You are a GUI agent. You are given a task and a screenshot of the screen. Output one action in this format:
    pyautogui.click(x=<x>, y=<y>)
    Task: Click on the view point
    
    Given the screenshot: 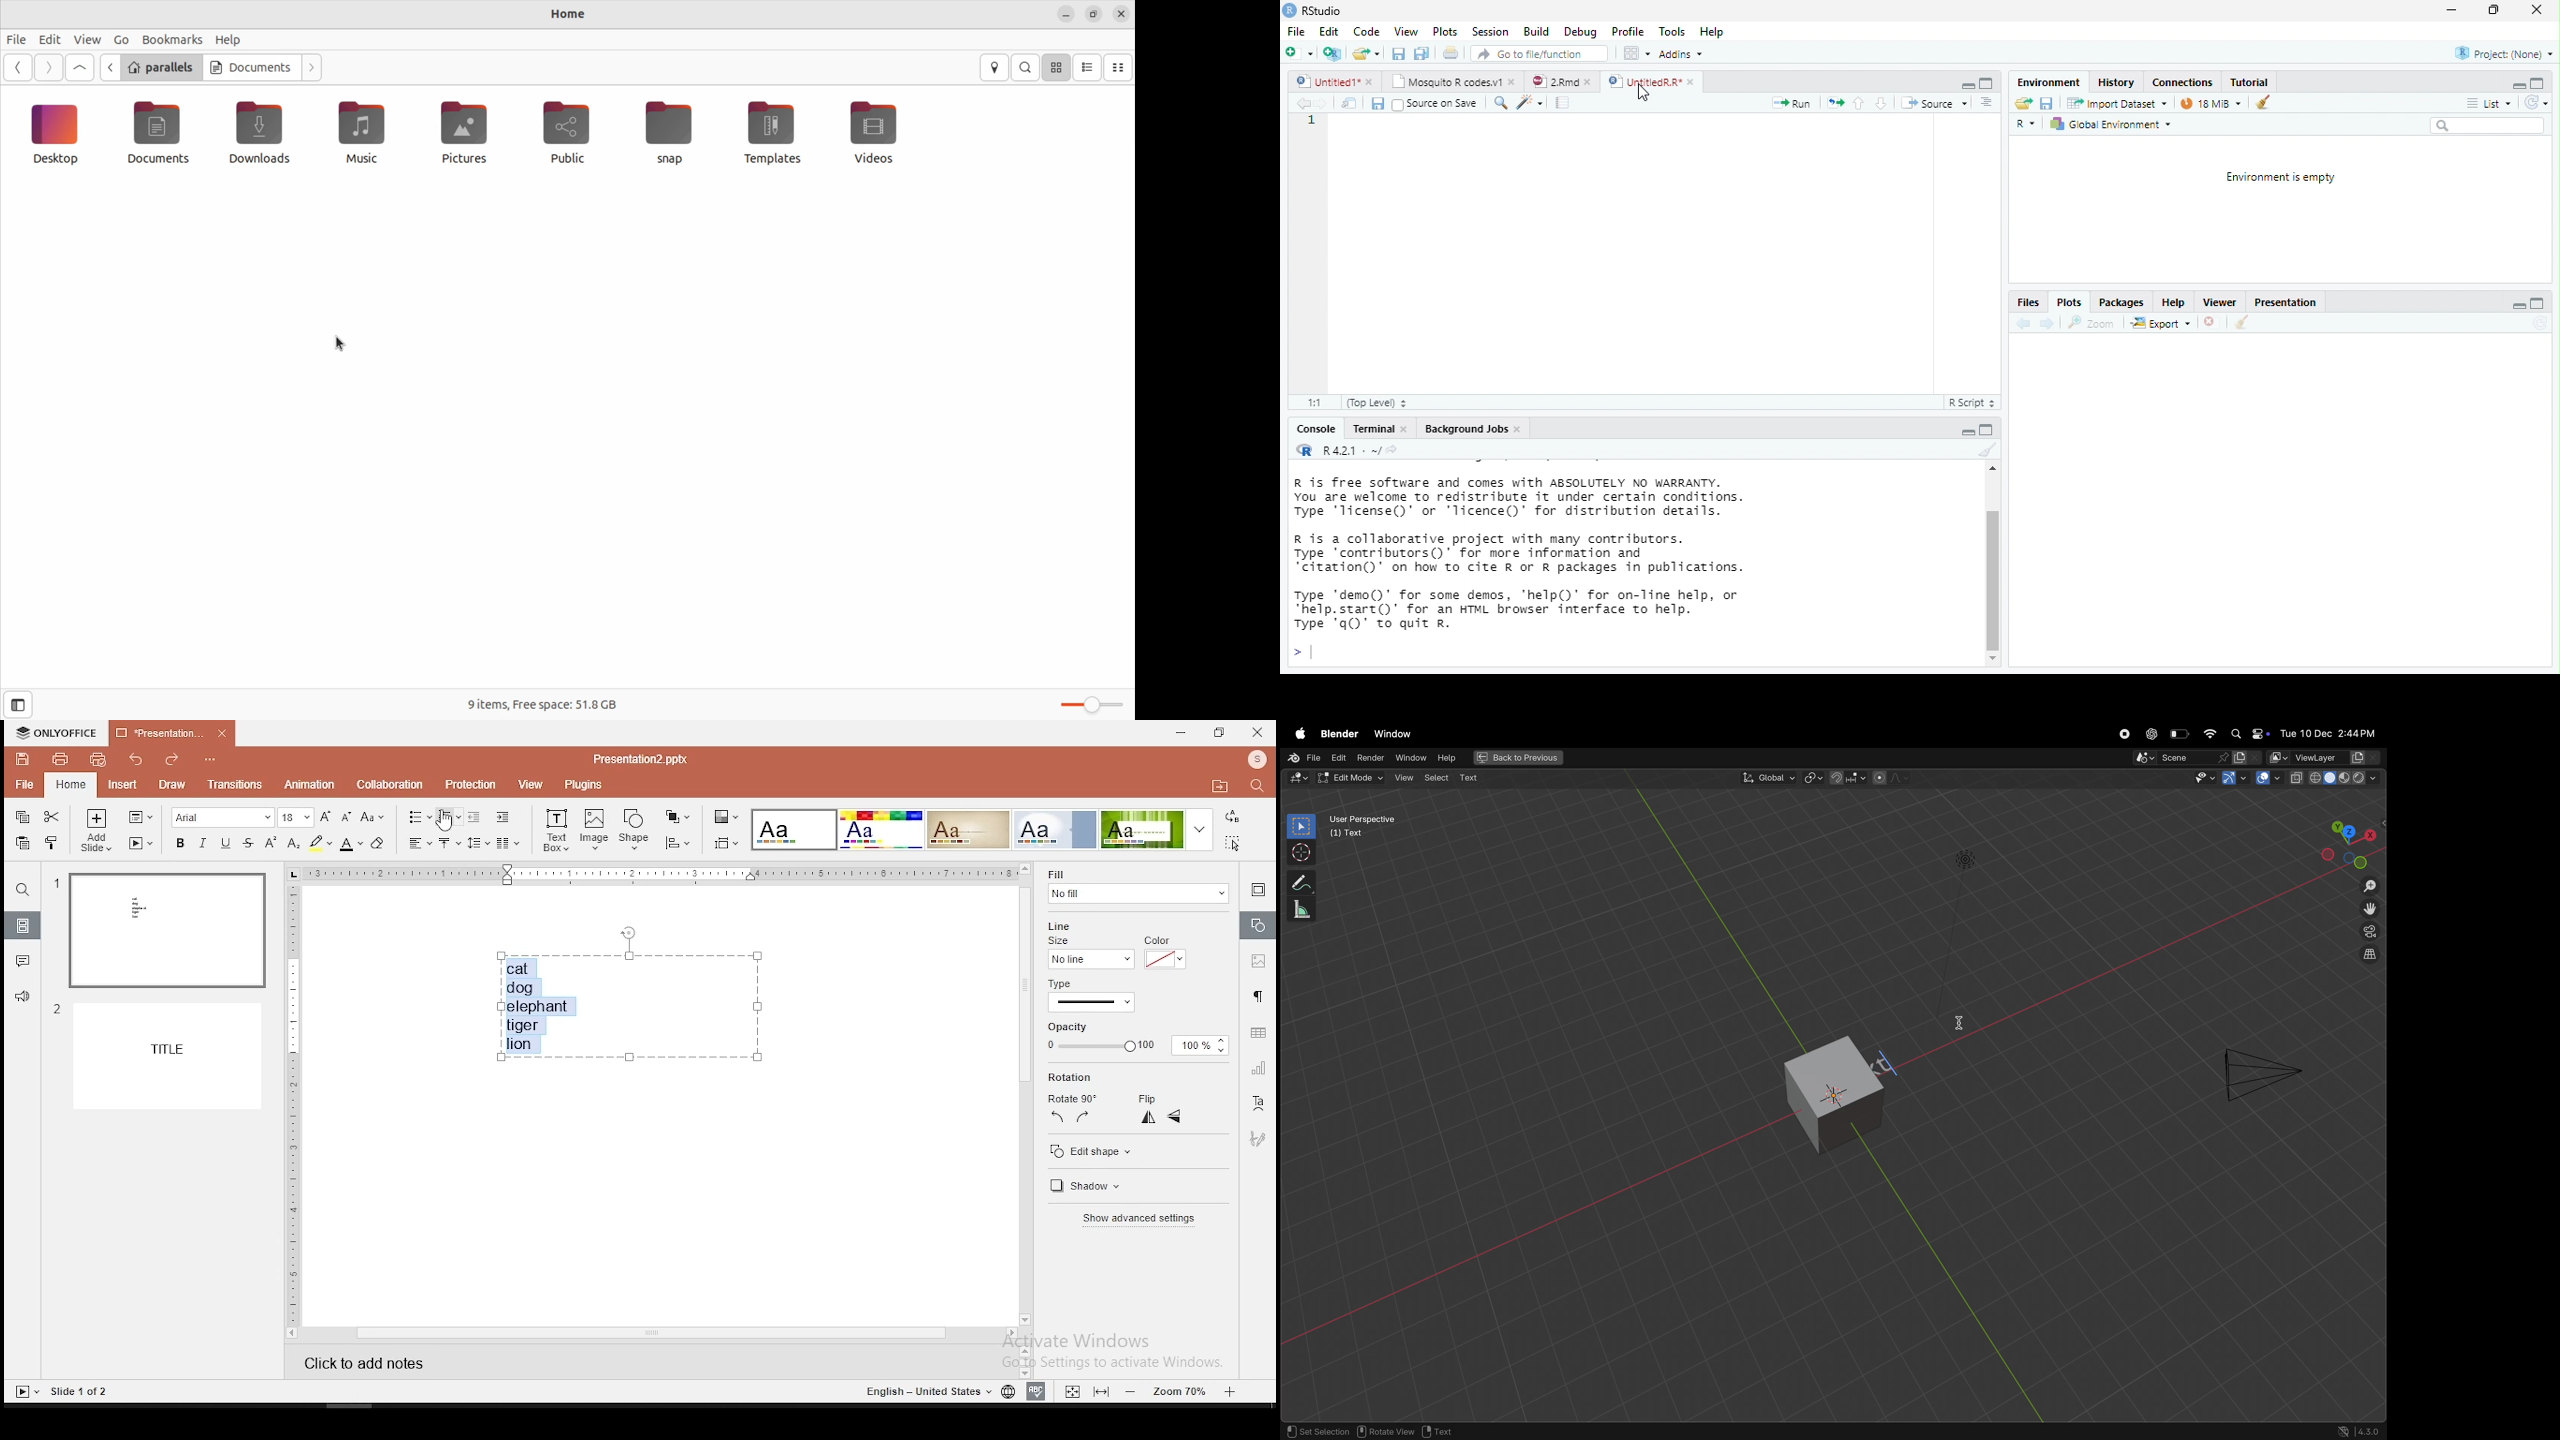 What is the action you would take?
    pyautogui.click(x=2351, y=842)
    